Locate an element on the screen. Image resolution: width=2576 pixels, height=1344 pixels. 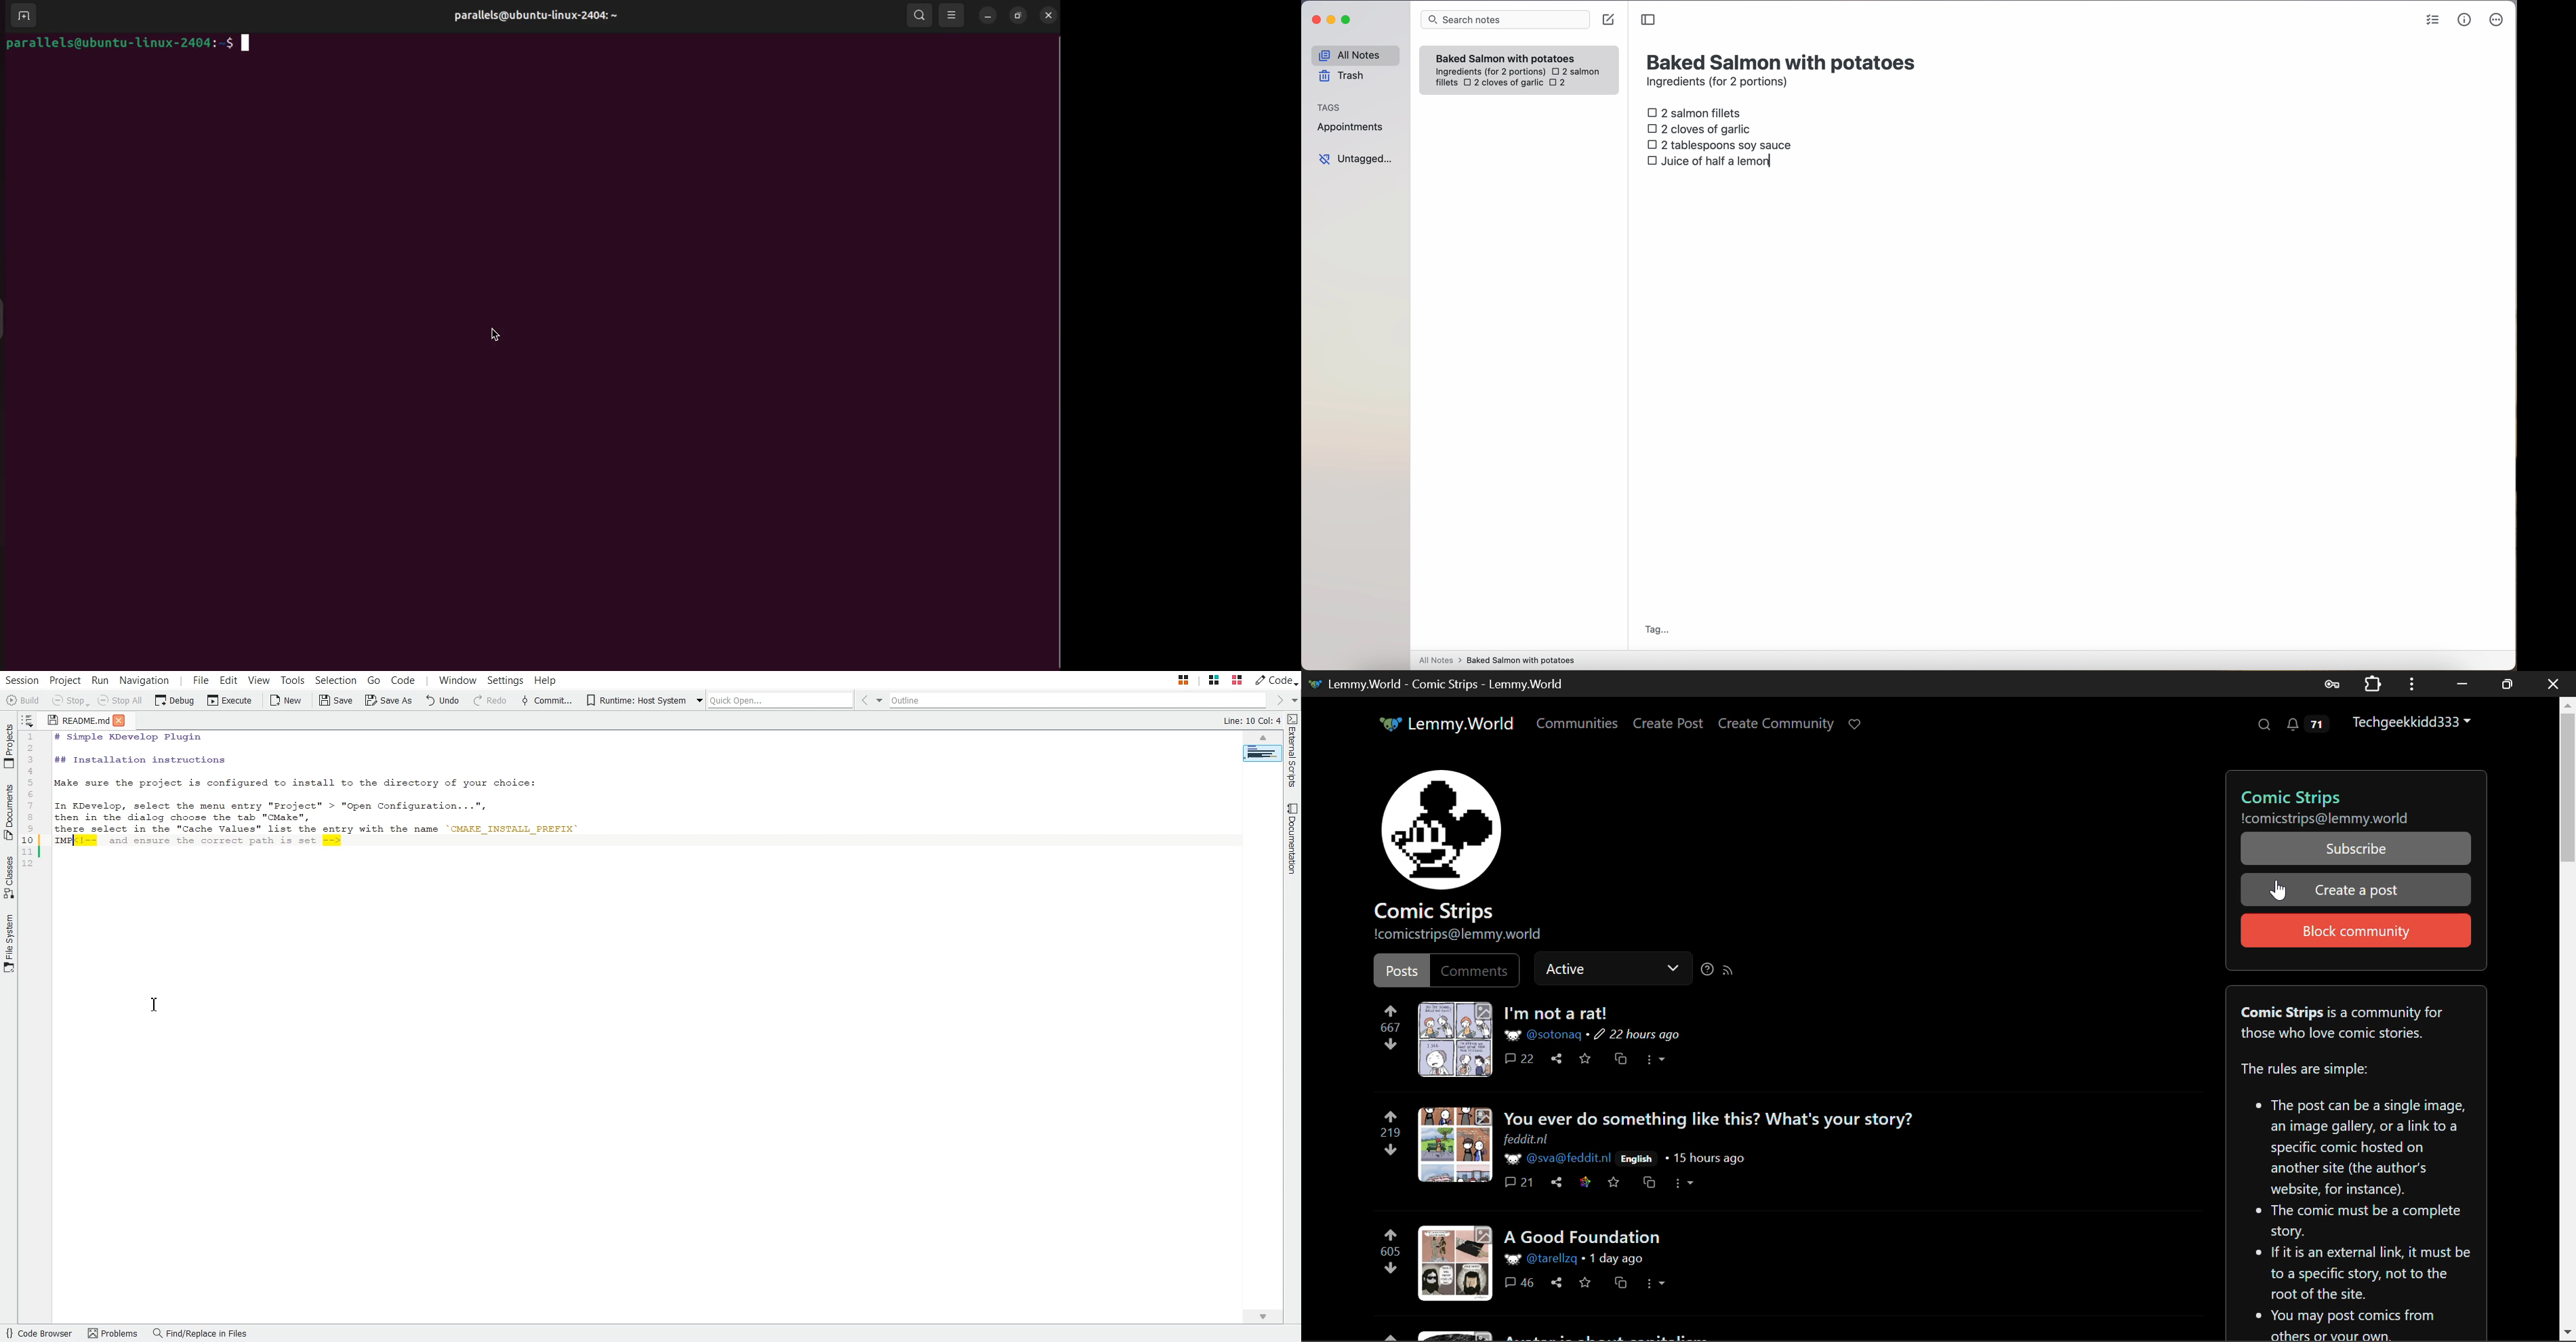
toggle sidebar is located at coordinates (1649, 20).